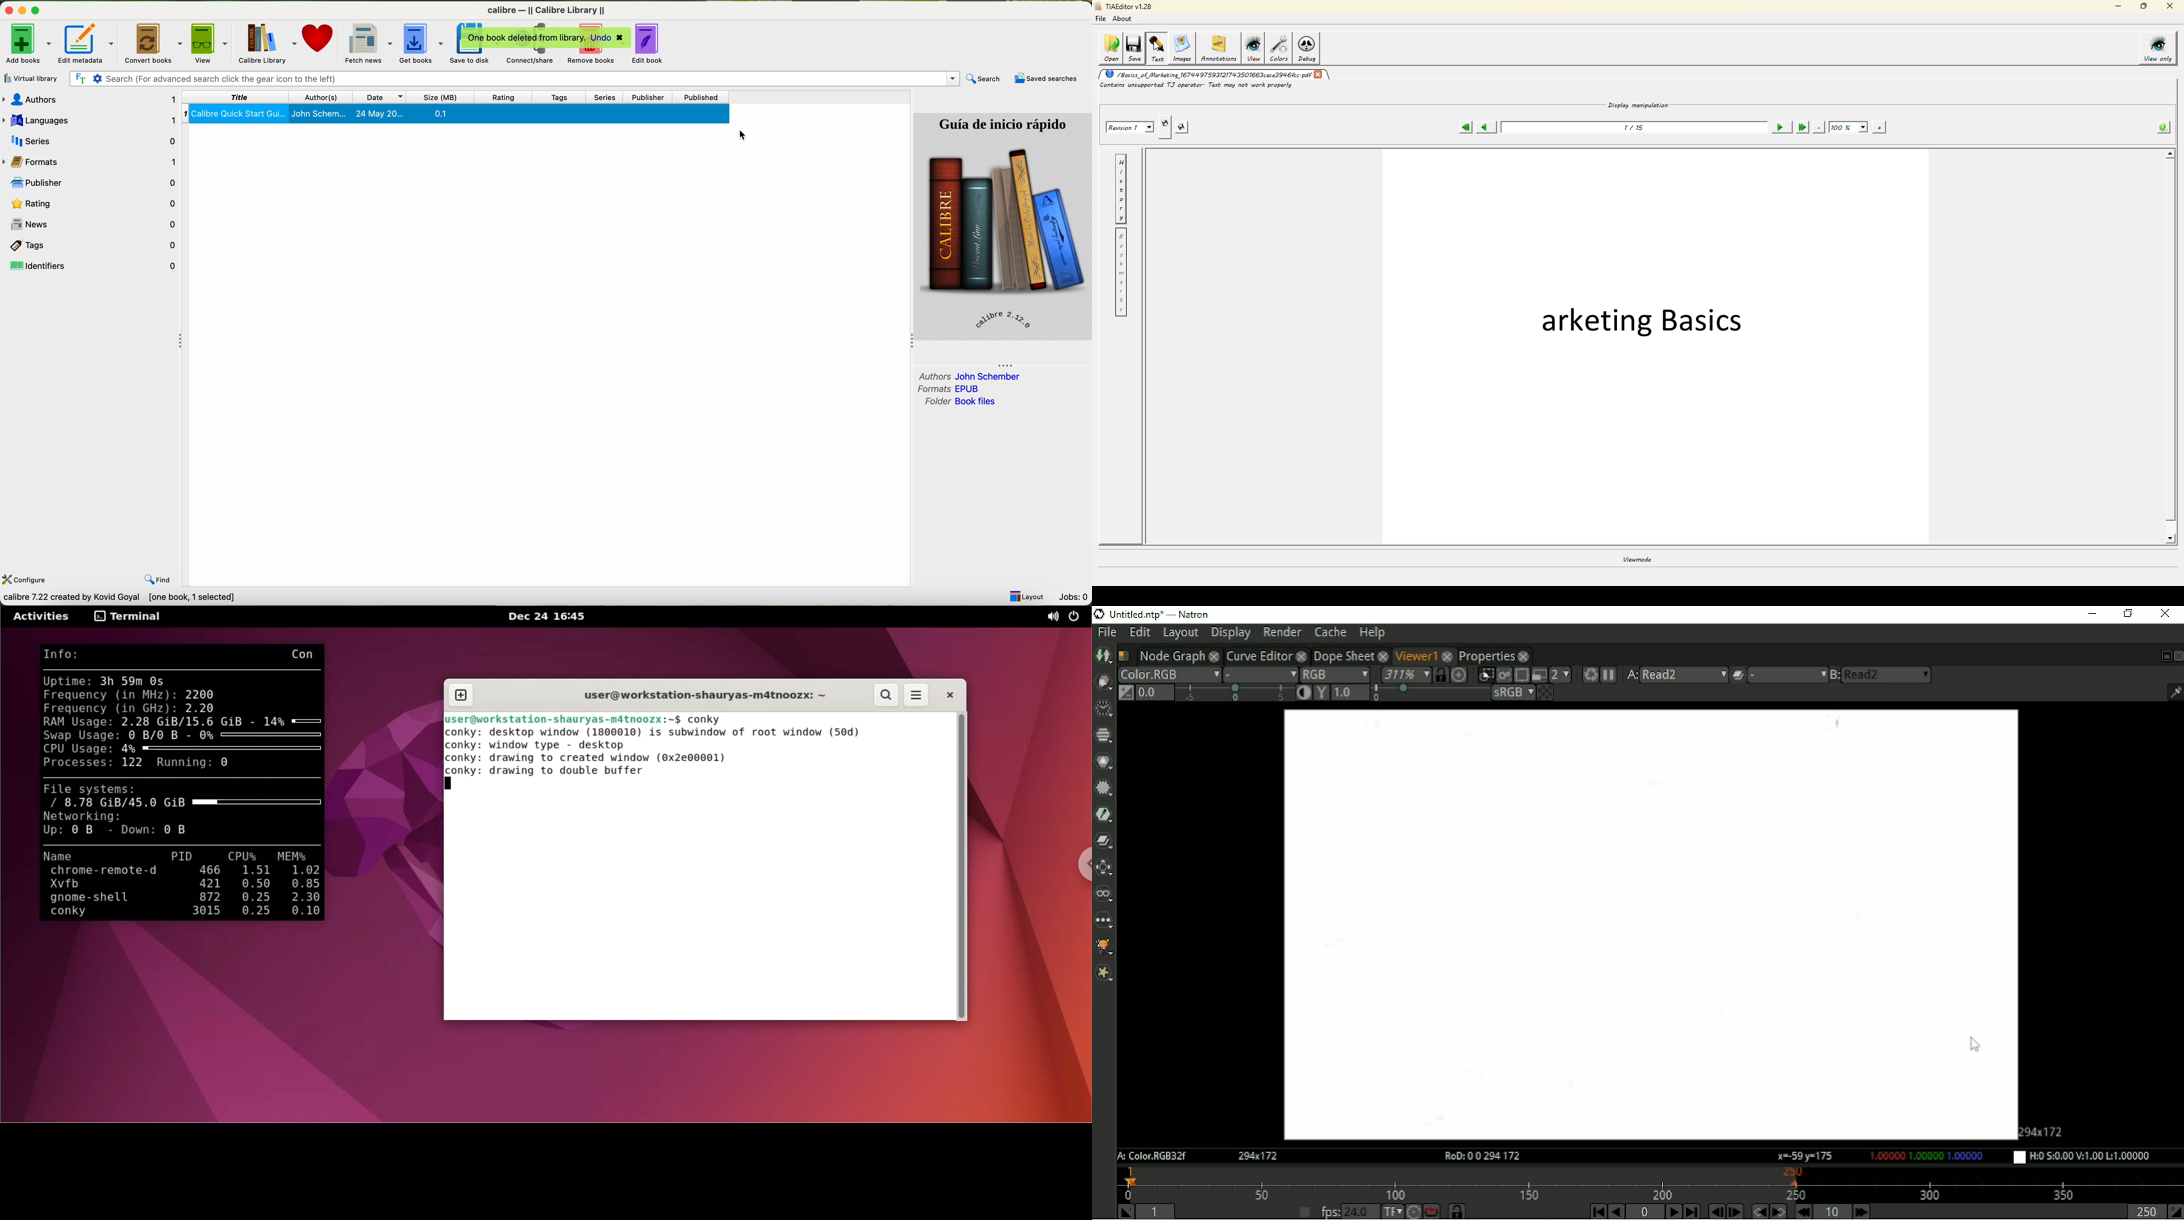 The width and height of the screenshot is (2184, 1232). What do you see at coordinates (1105, 840) in the screenshot?
I see `Merge` at bounding box center [1105, 840].